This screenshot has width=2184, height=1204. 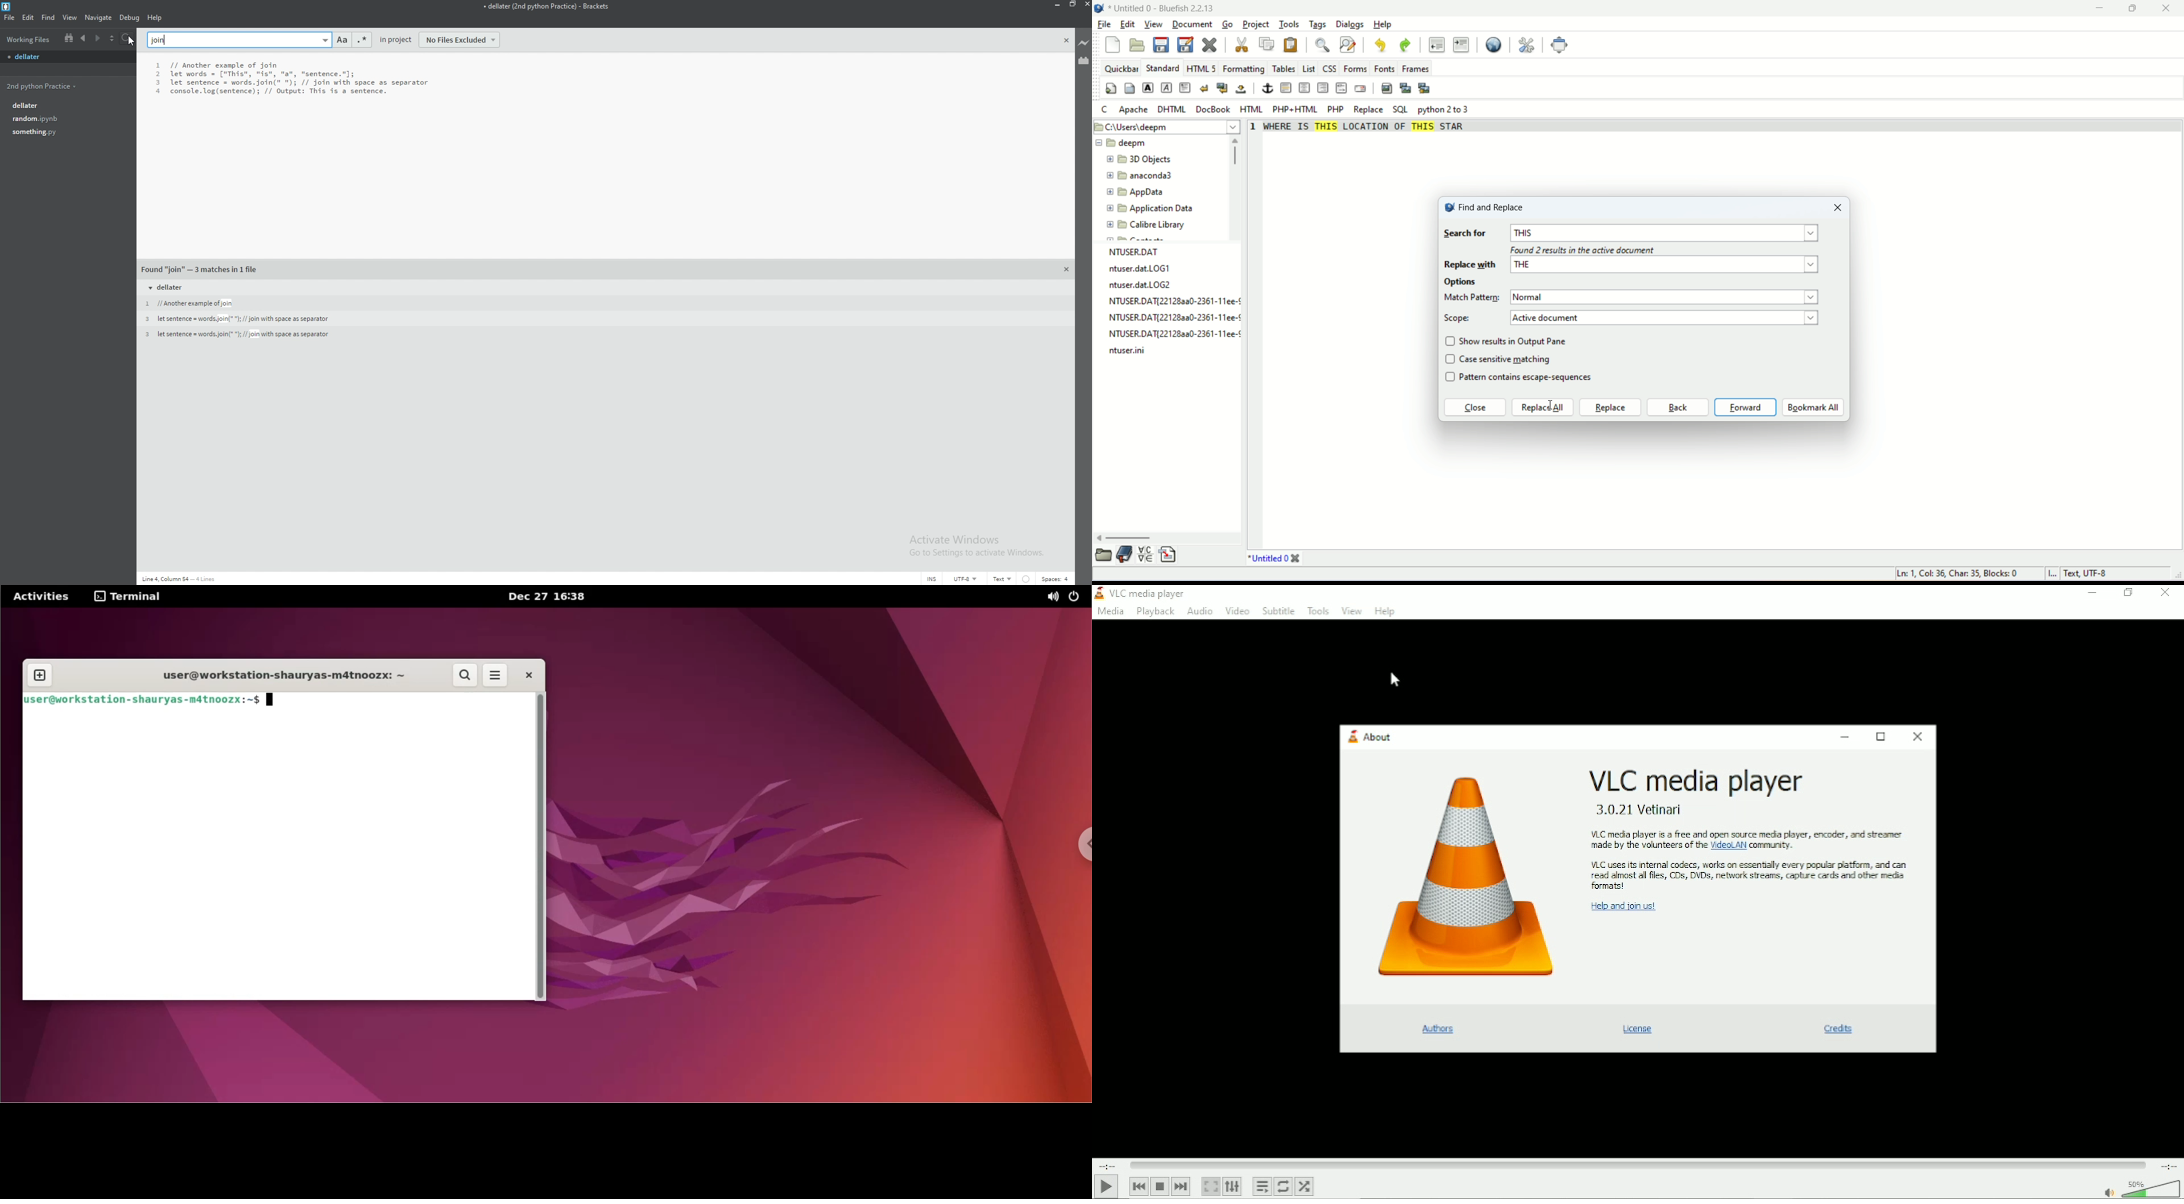 What do you see at coordinates (66, 57) in the screenshot?
I see `file` at bounding box center [66, 57].